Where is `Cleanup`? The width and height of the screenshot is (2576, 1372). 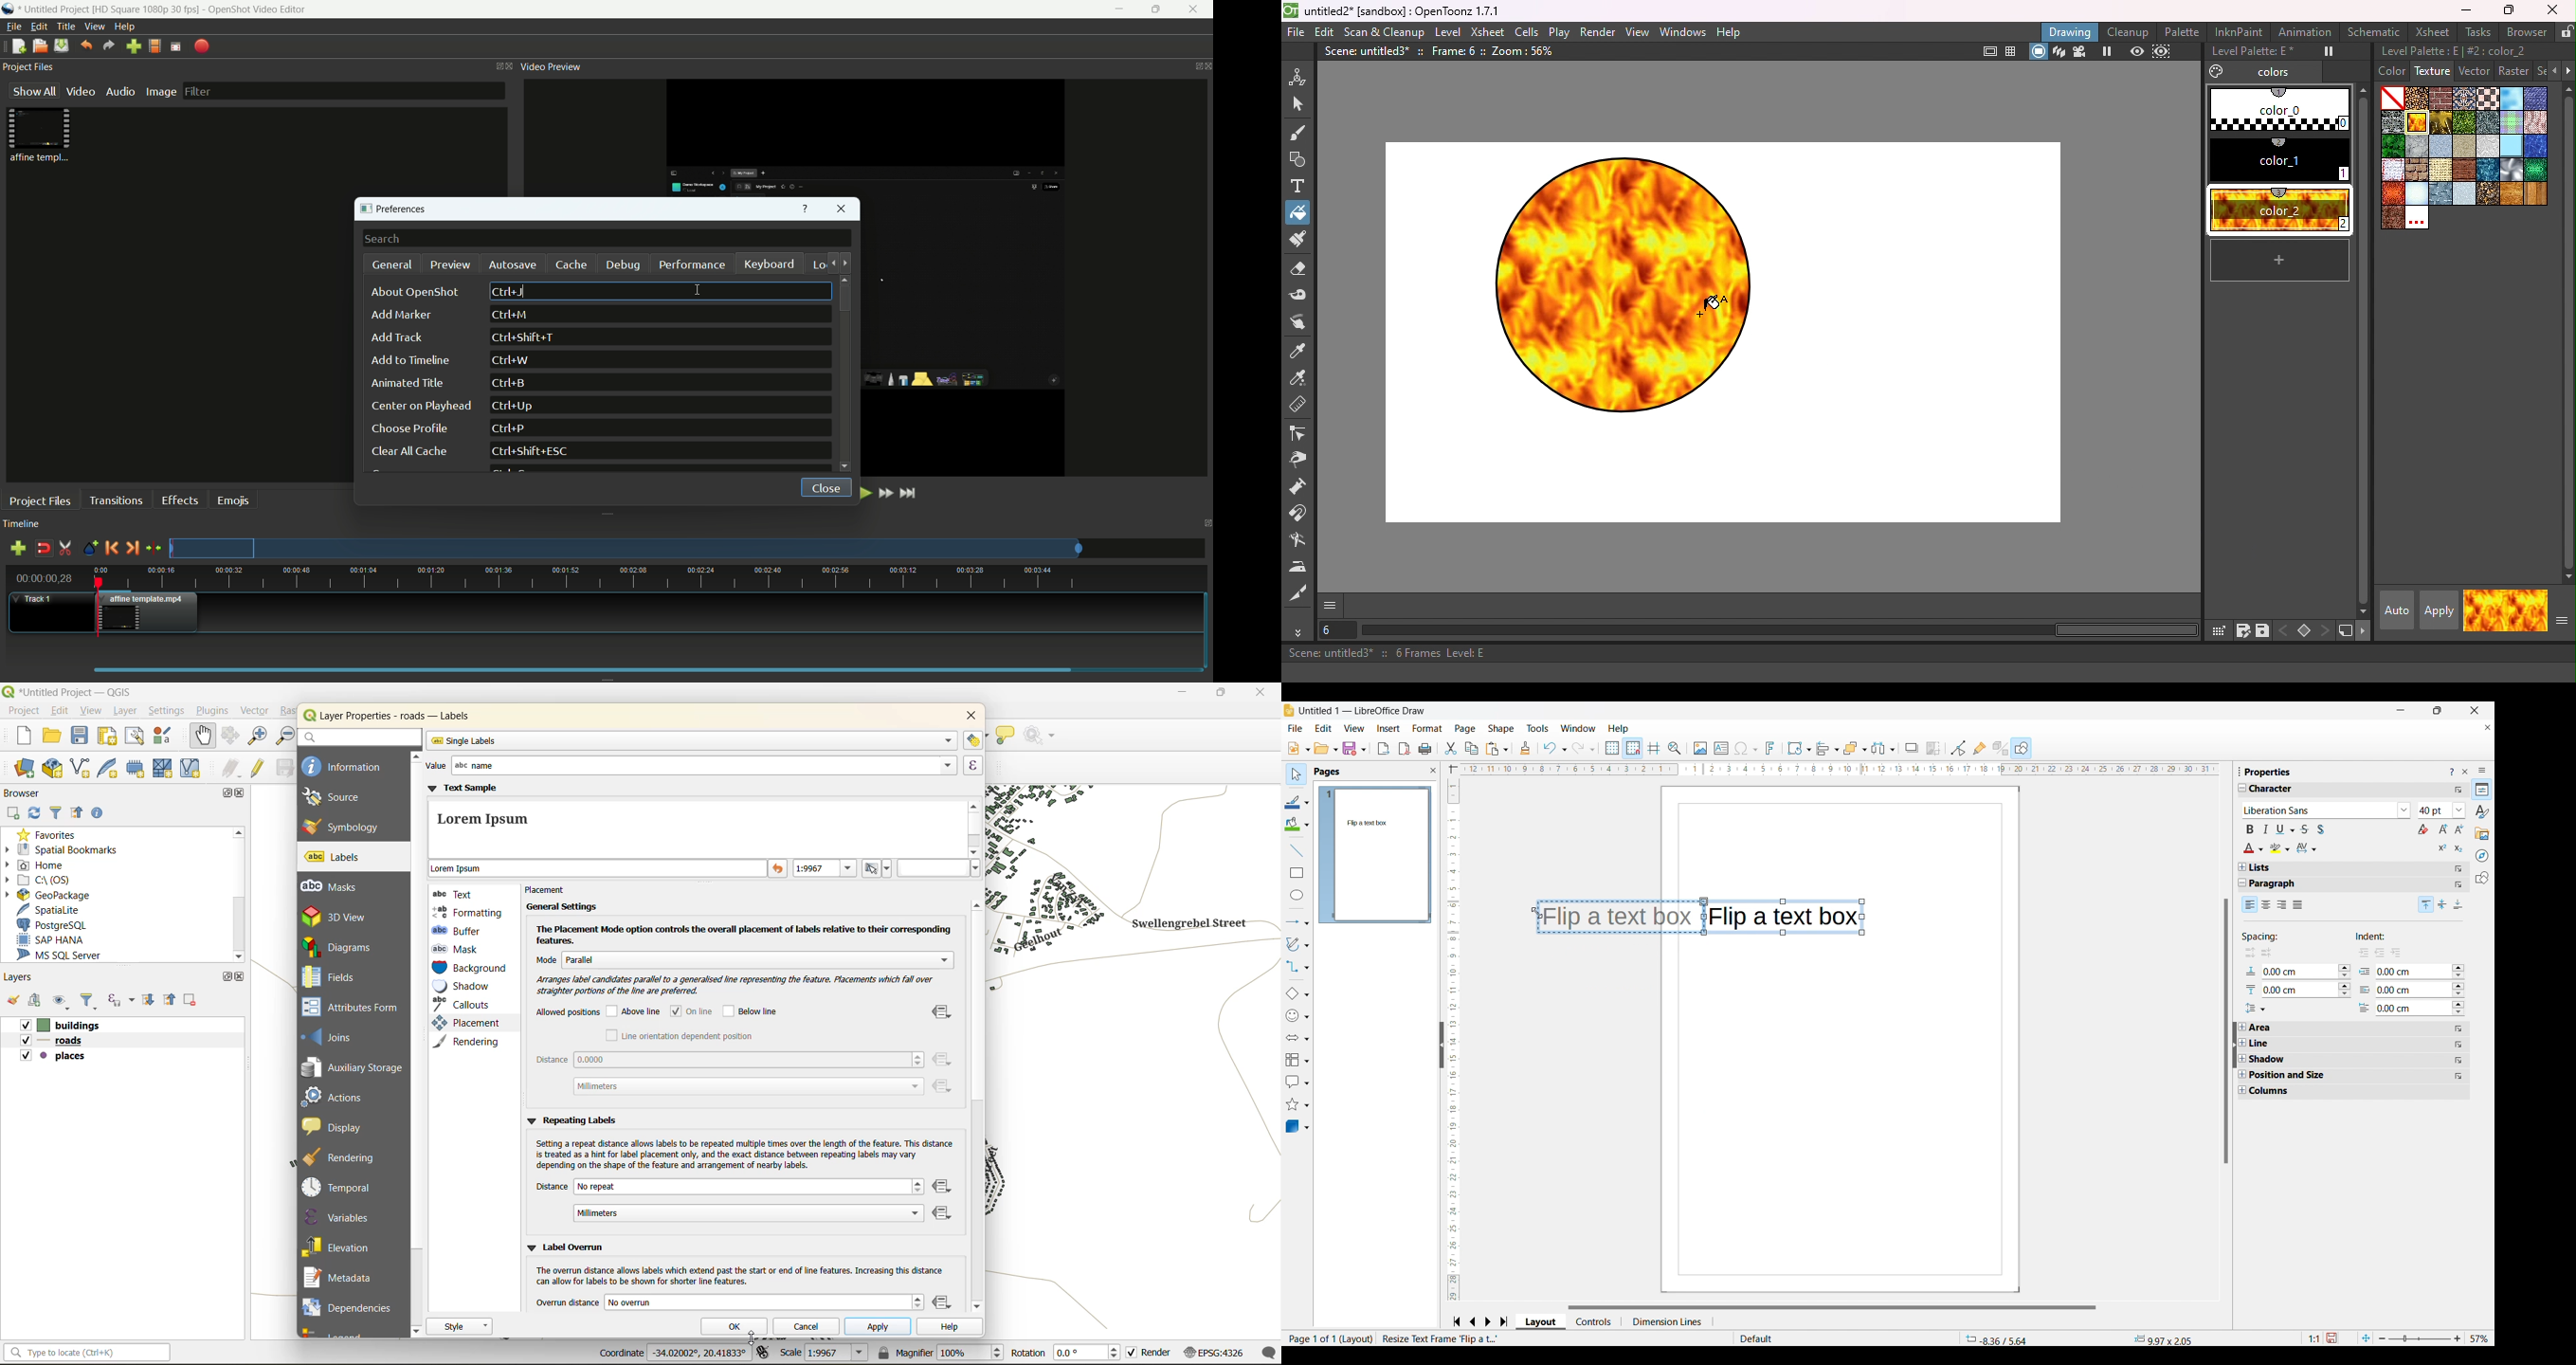 Cleanup is located at coordinates (2129, 31).